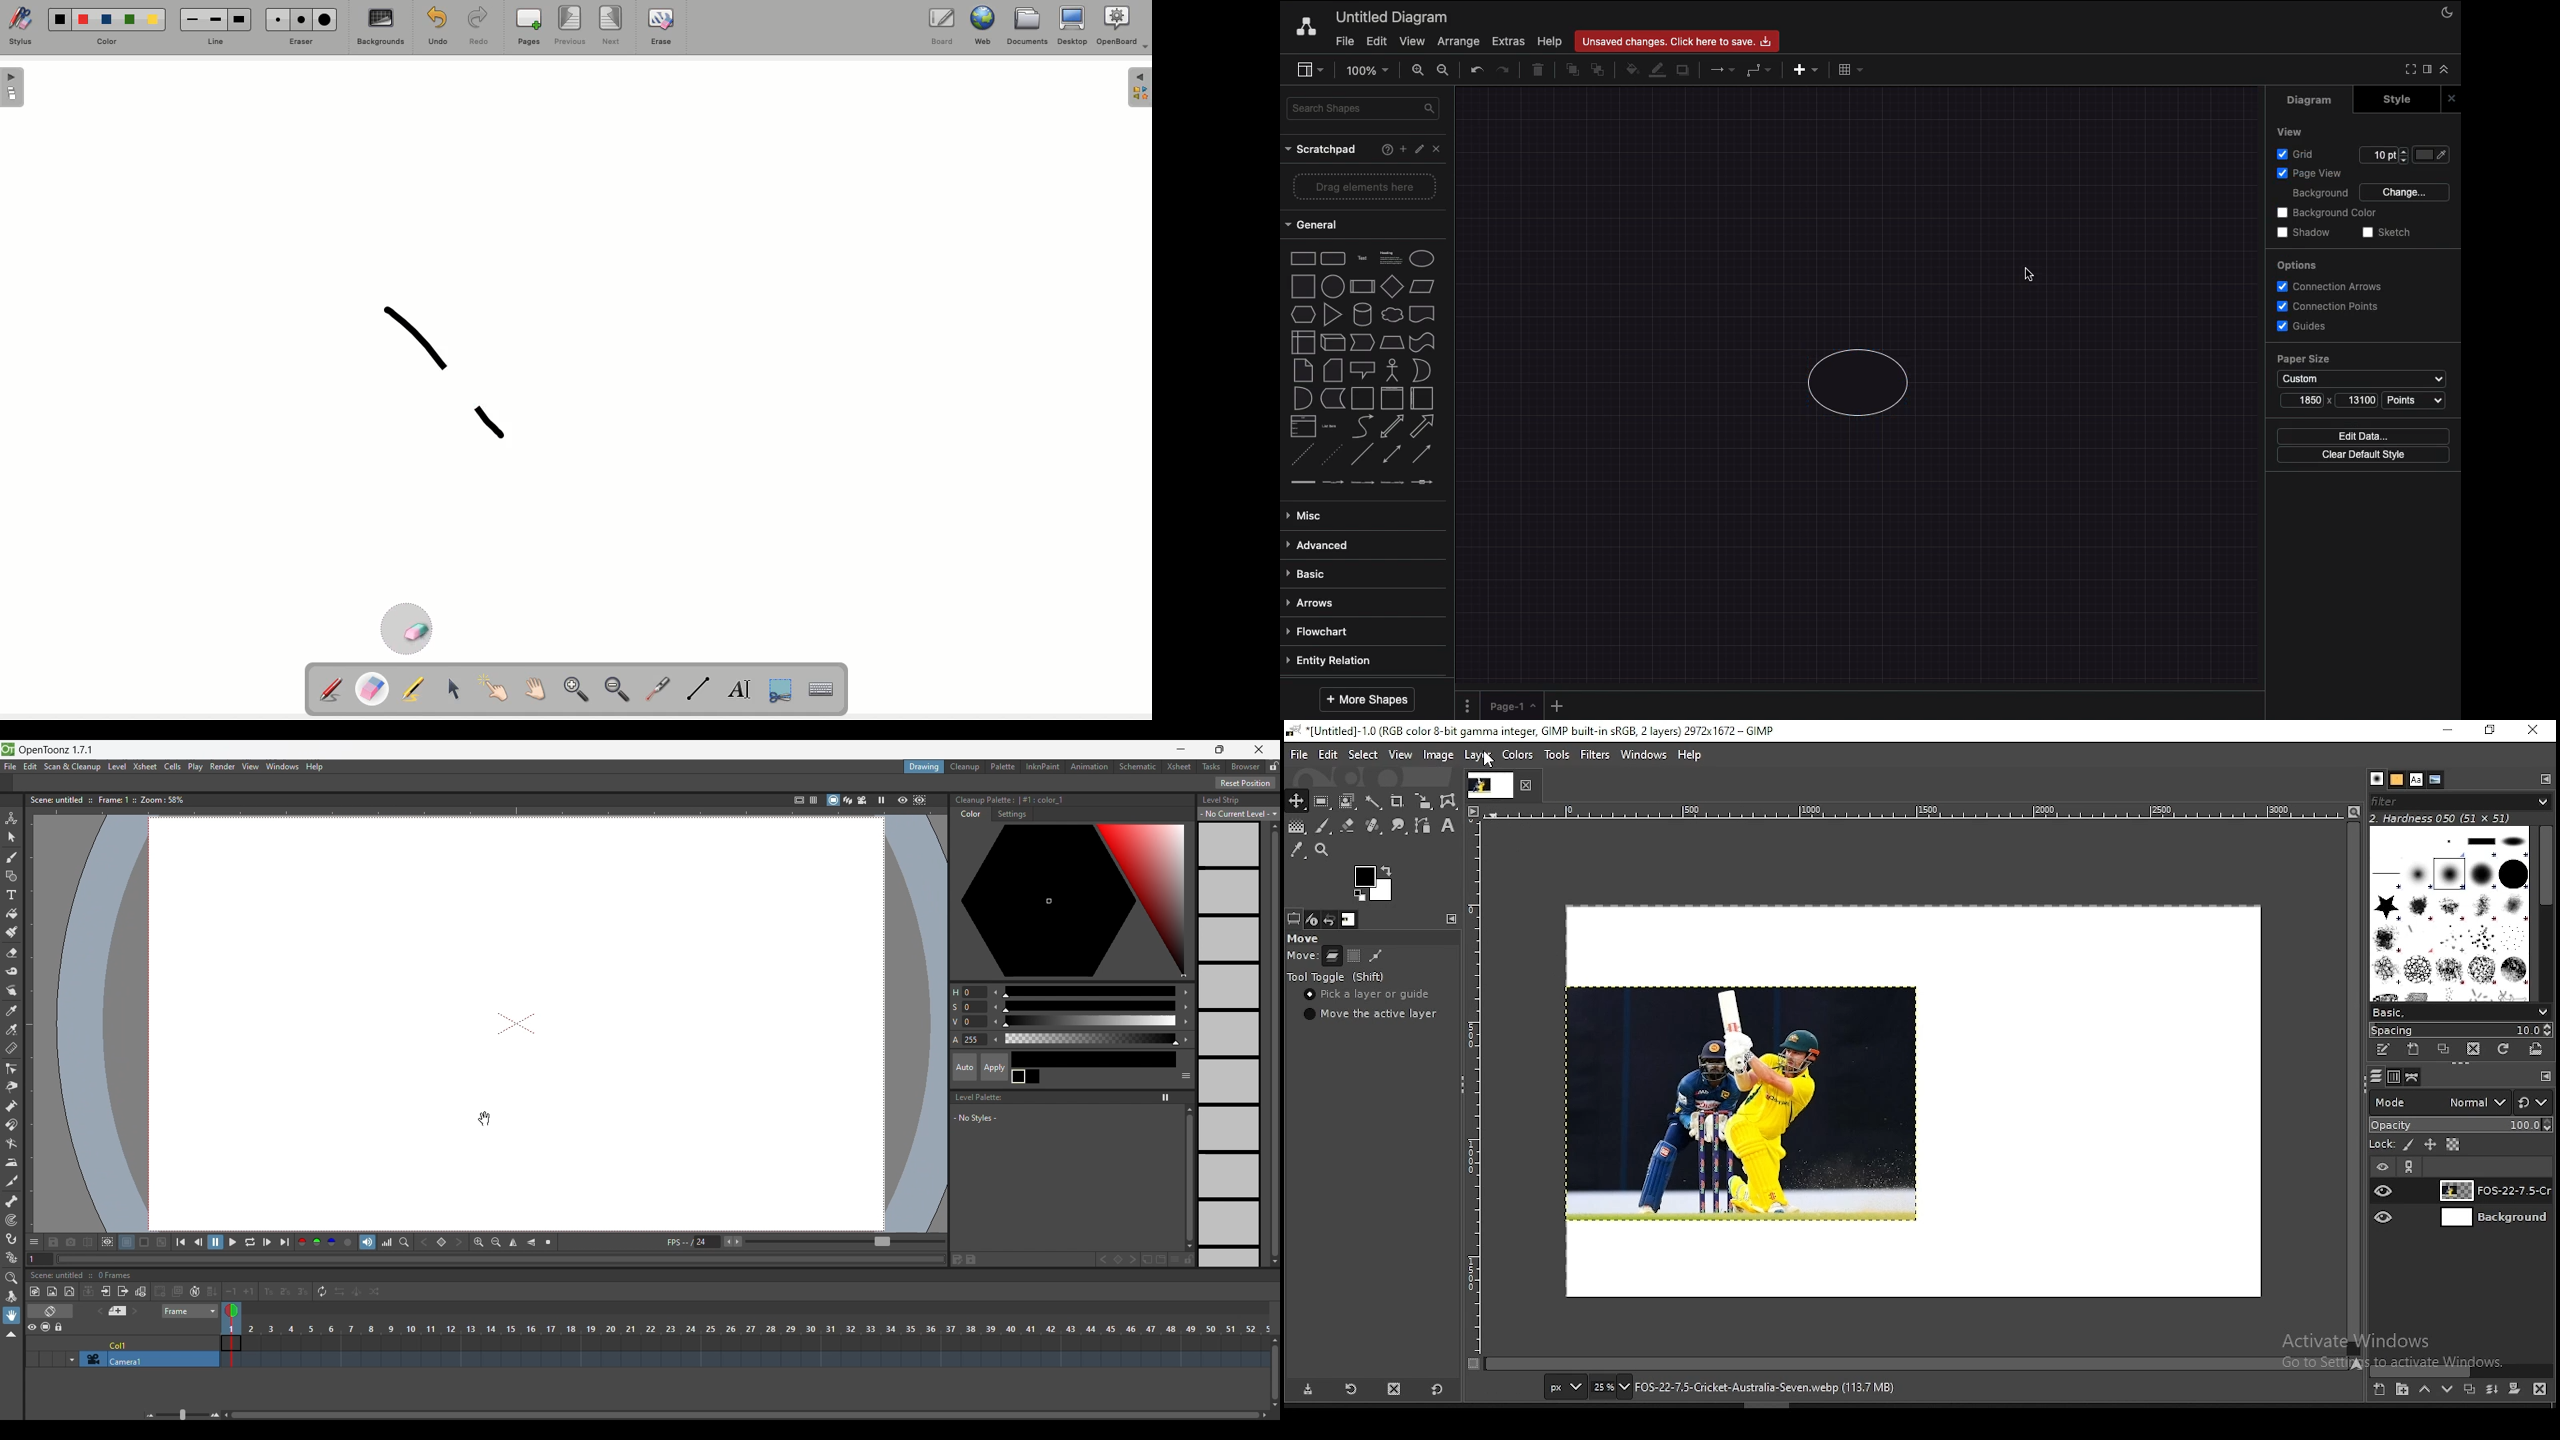 The width and height of the screenshot is (2576, 1456). I want to click on Options, so click(2296, 265).